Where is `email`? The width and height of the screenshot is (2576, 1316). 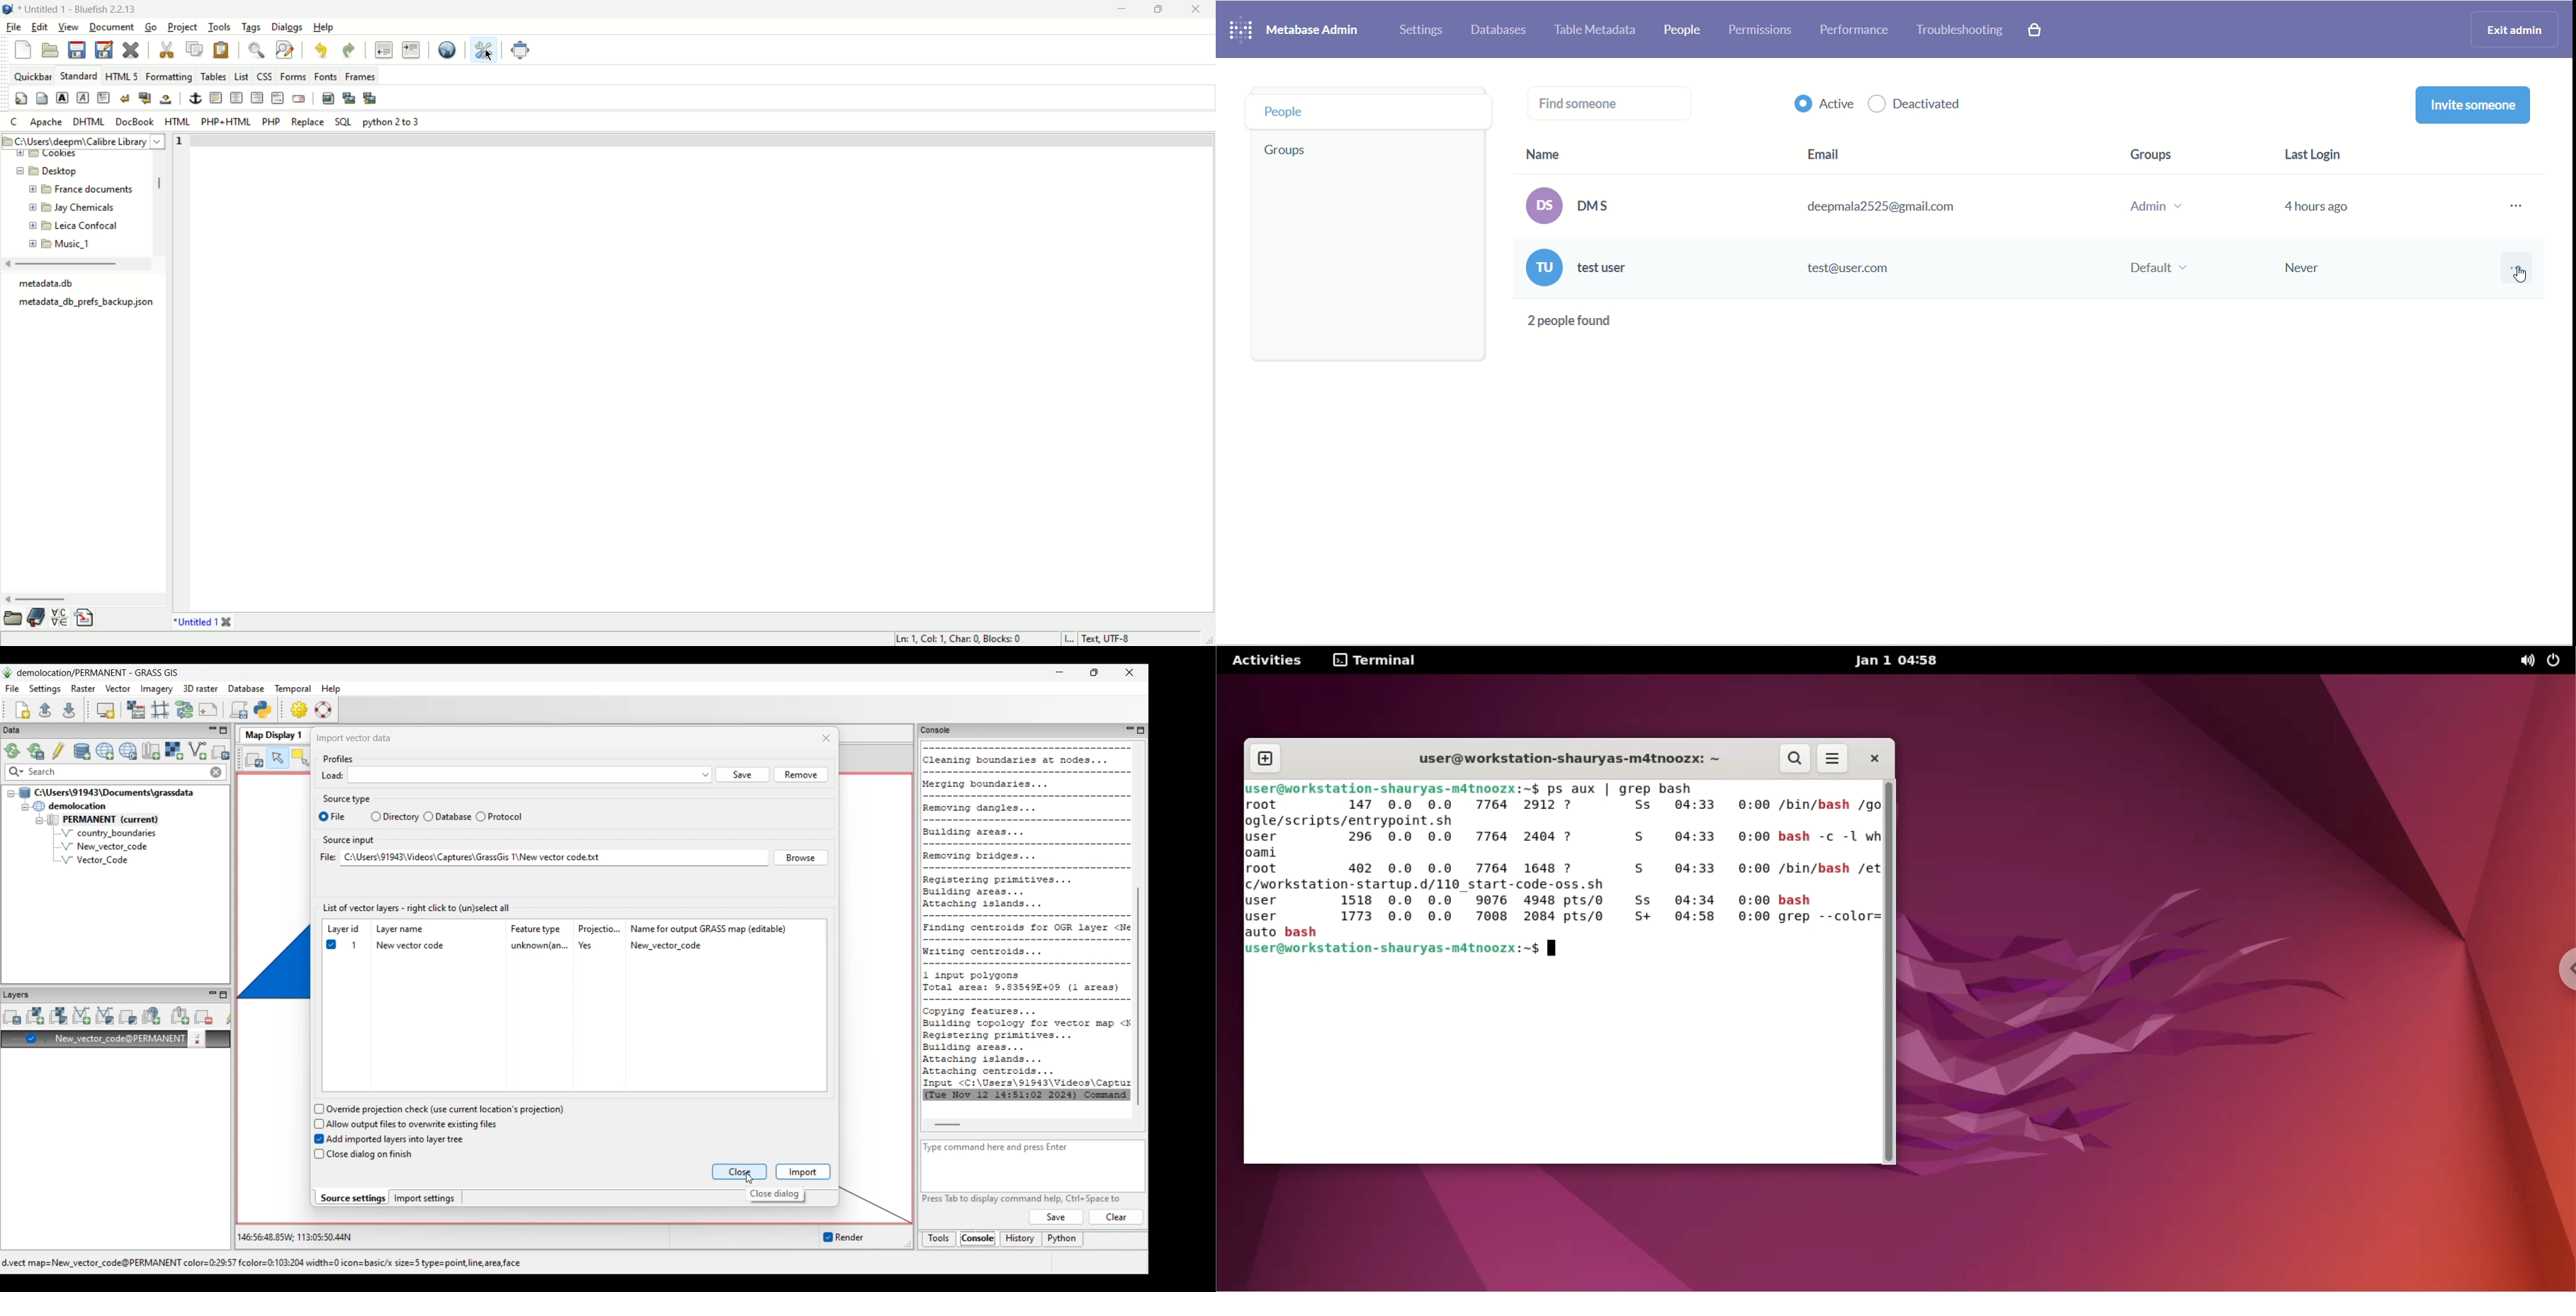
email is located at coordinates (1881, 153).